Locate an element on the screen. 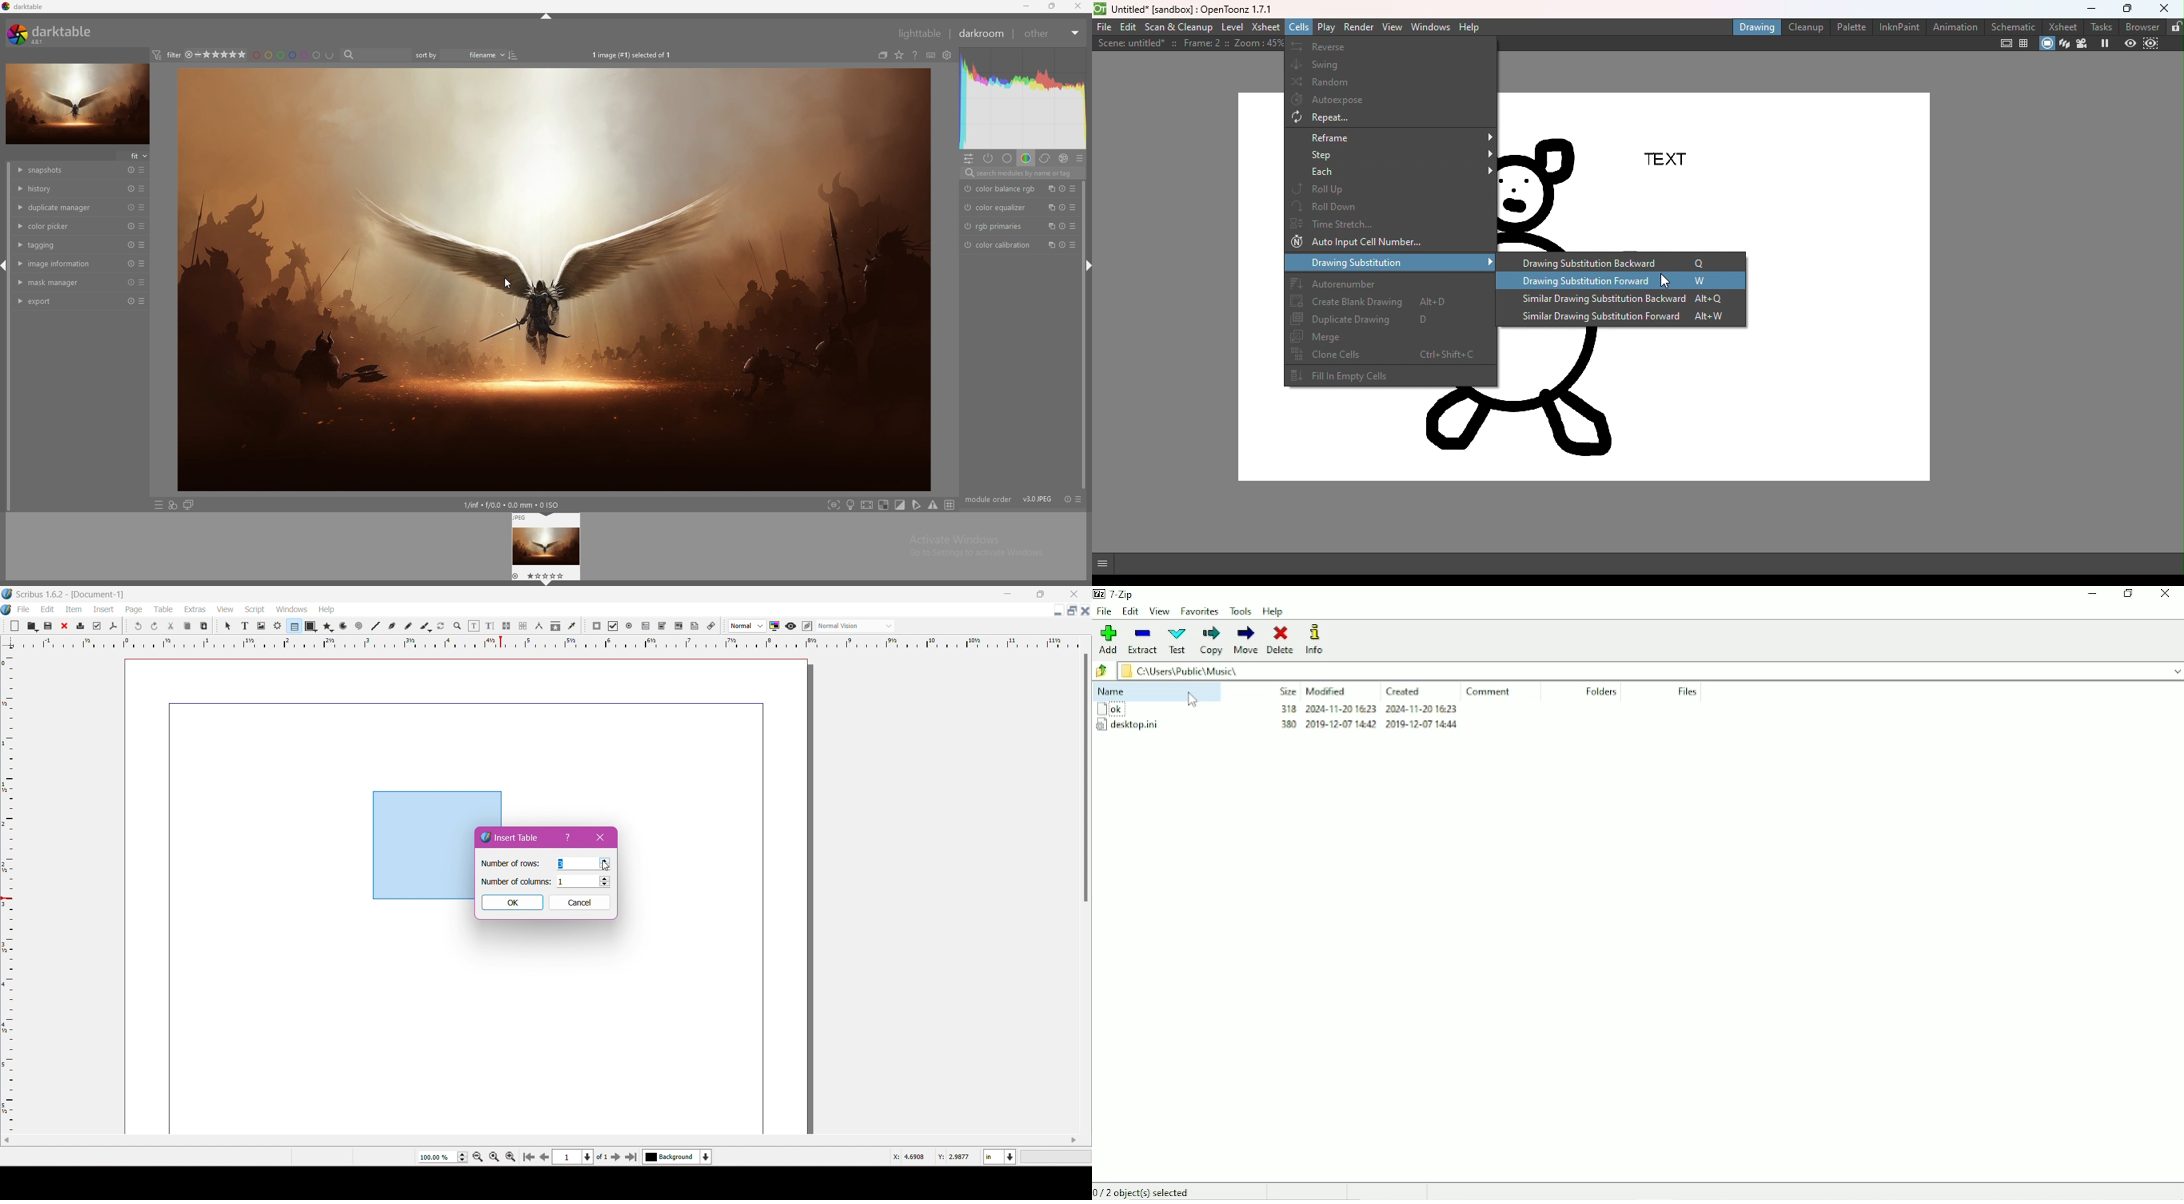 The width and height of the screenshot is (2184, 1204). Save is located at coordinates (48, 625).